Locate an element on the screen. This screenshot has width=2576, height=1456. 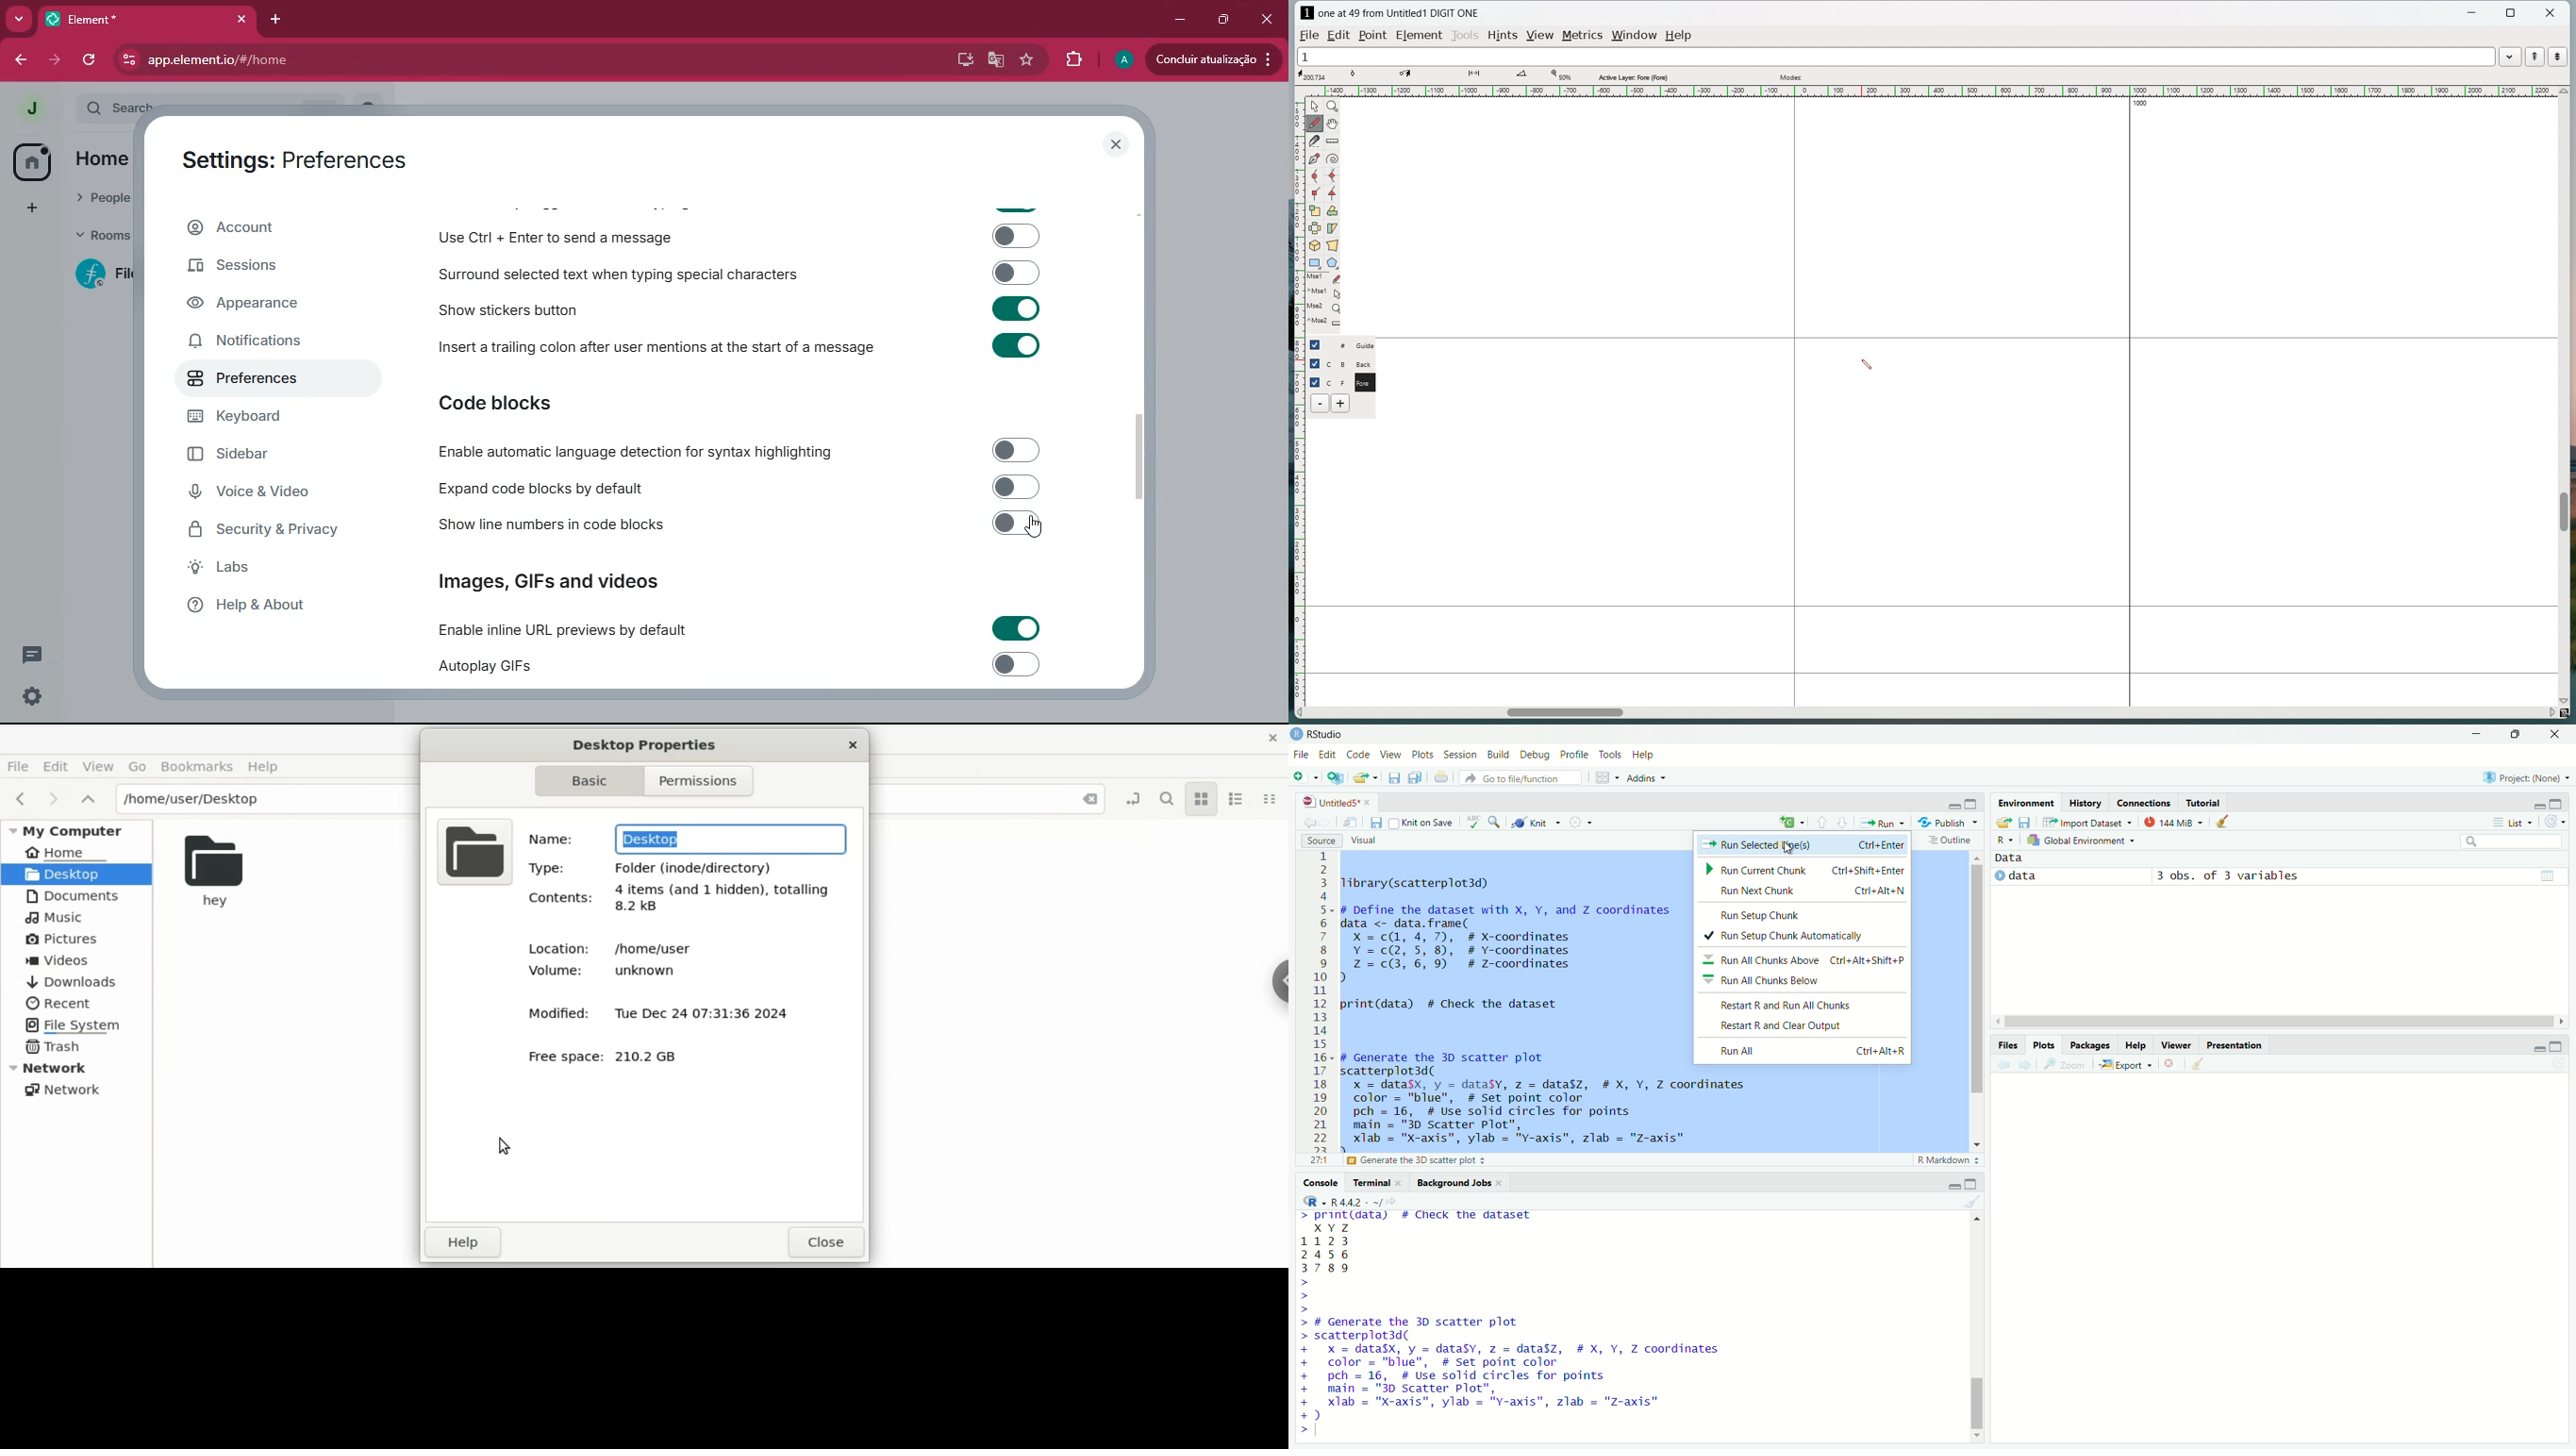
Point is located at coordinates (1375, 34).